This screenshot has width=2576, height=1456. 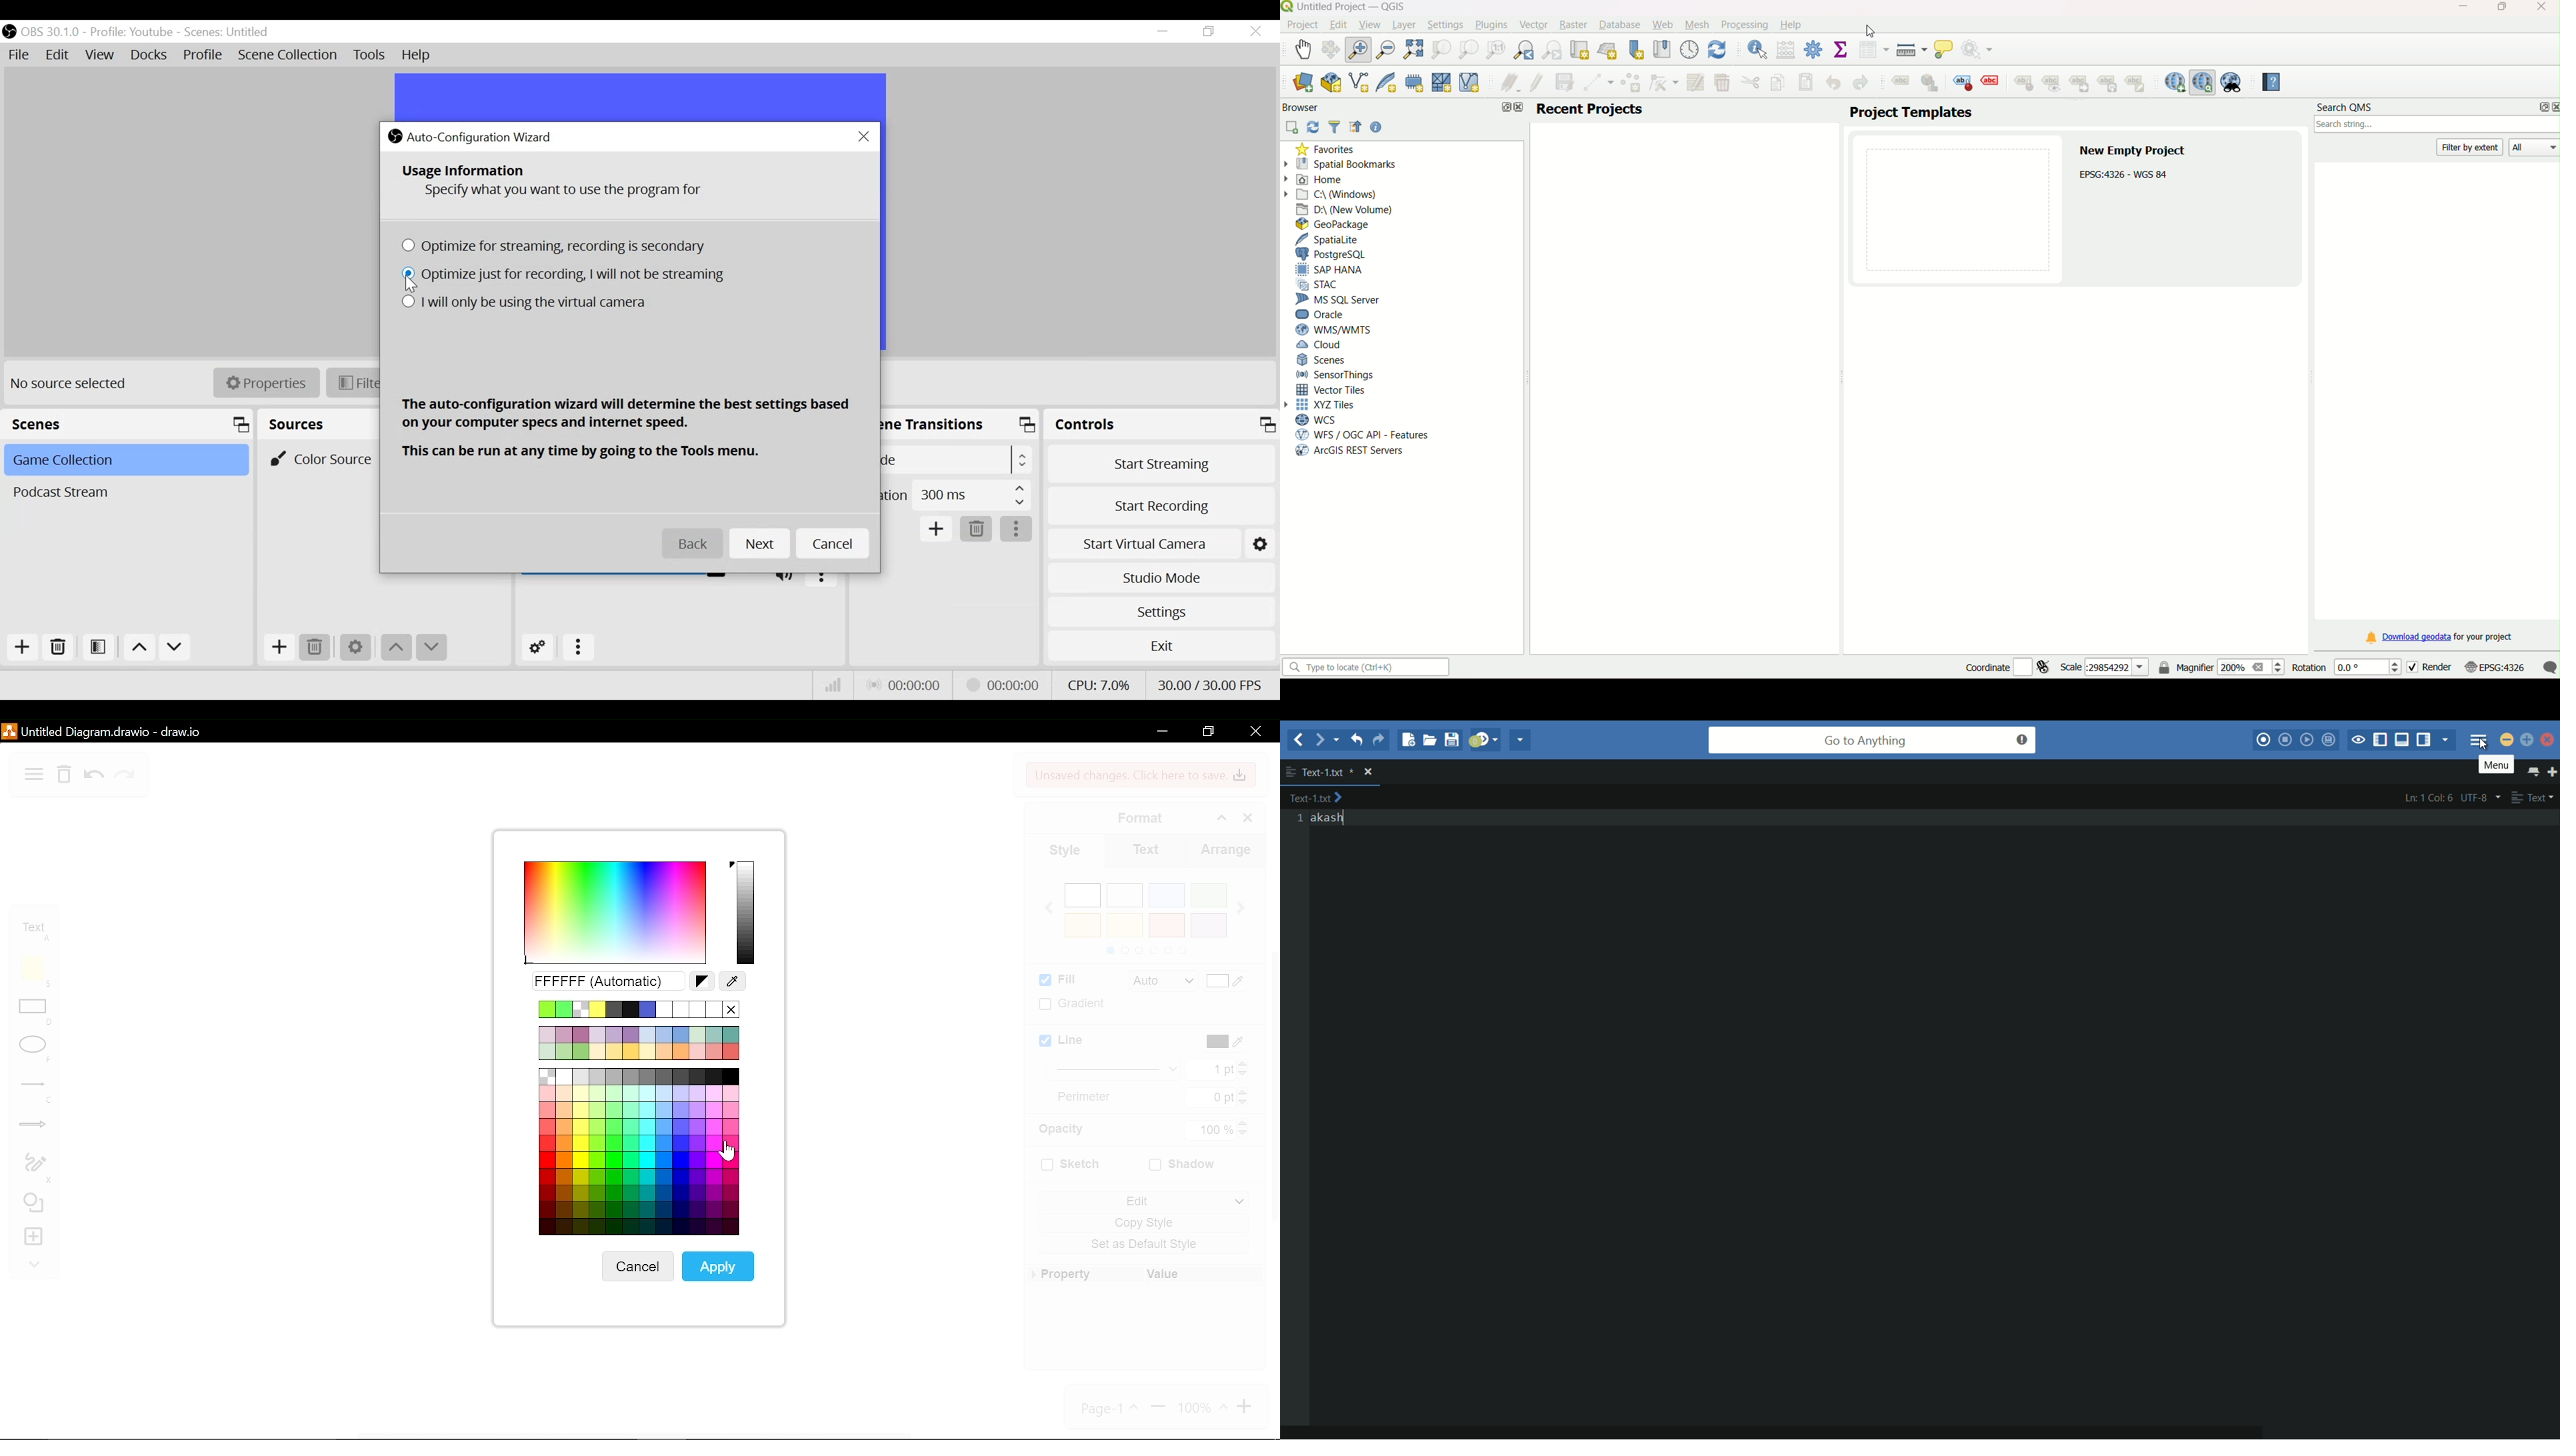 What do you see at coordinates (1329, 83) in the screenshot?
I see `new geopack layer` at bounding box center [1329, 83].